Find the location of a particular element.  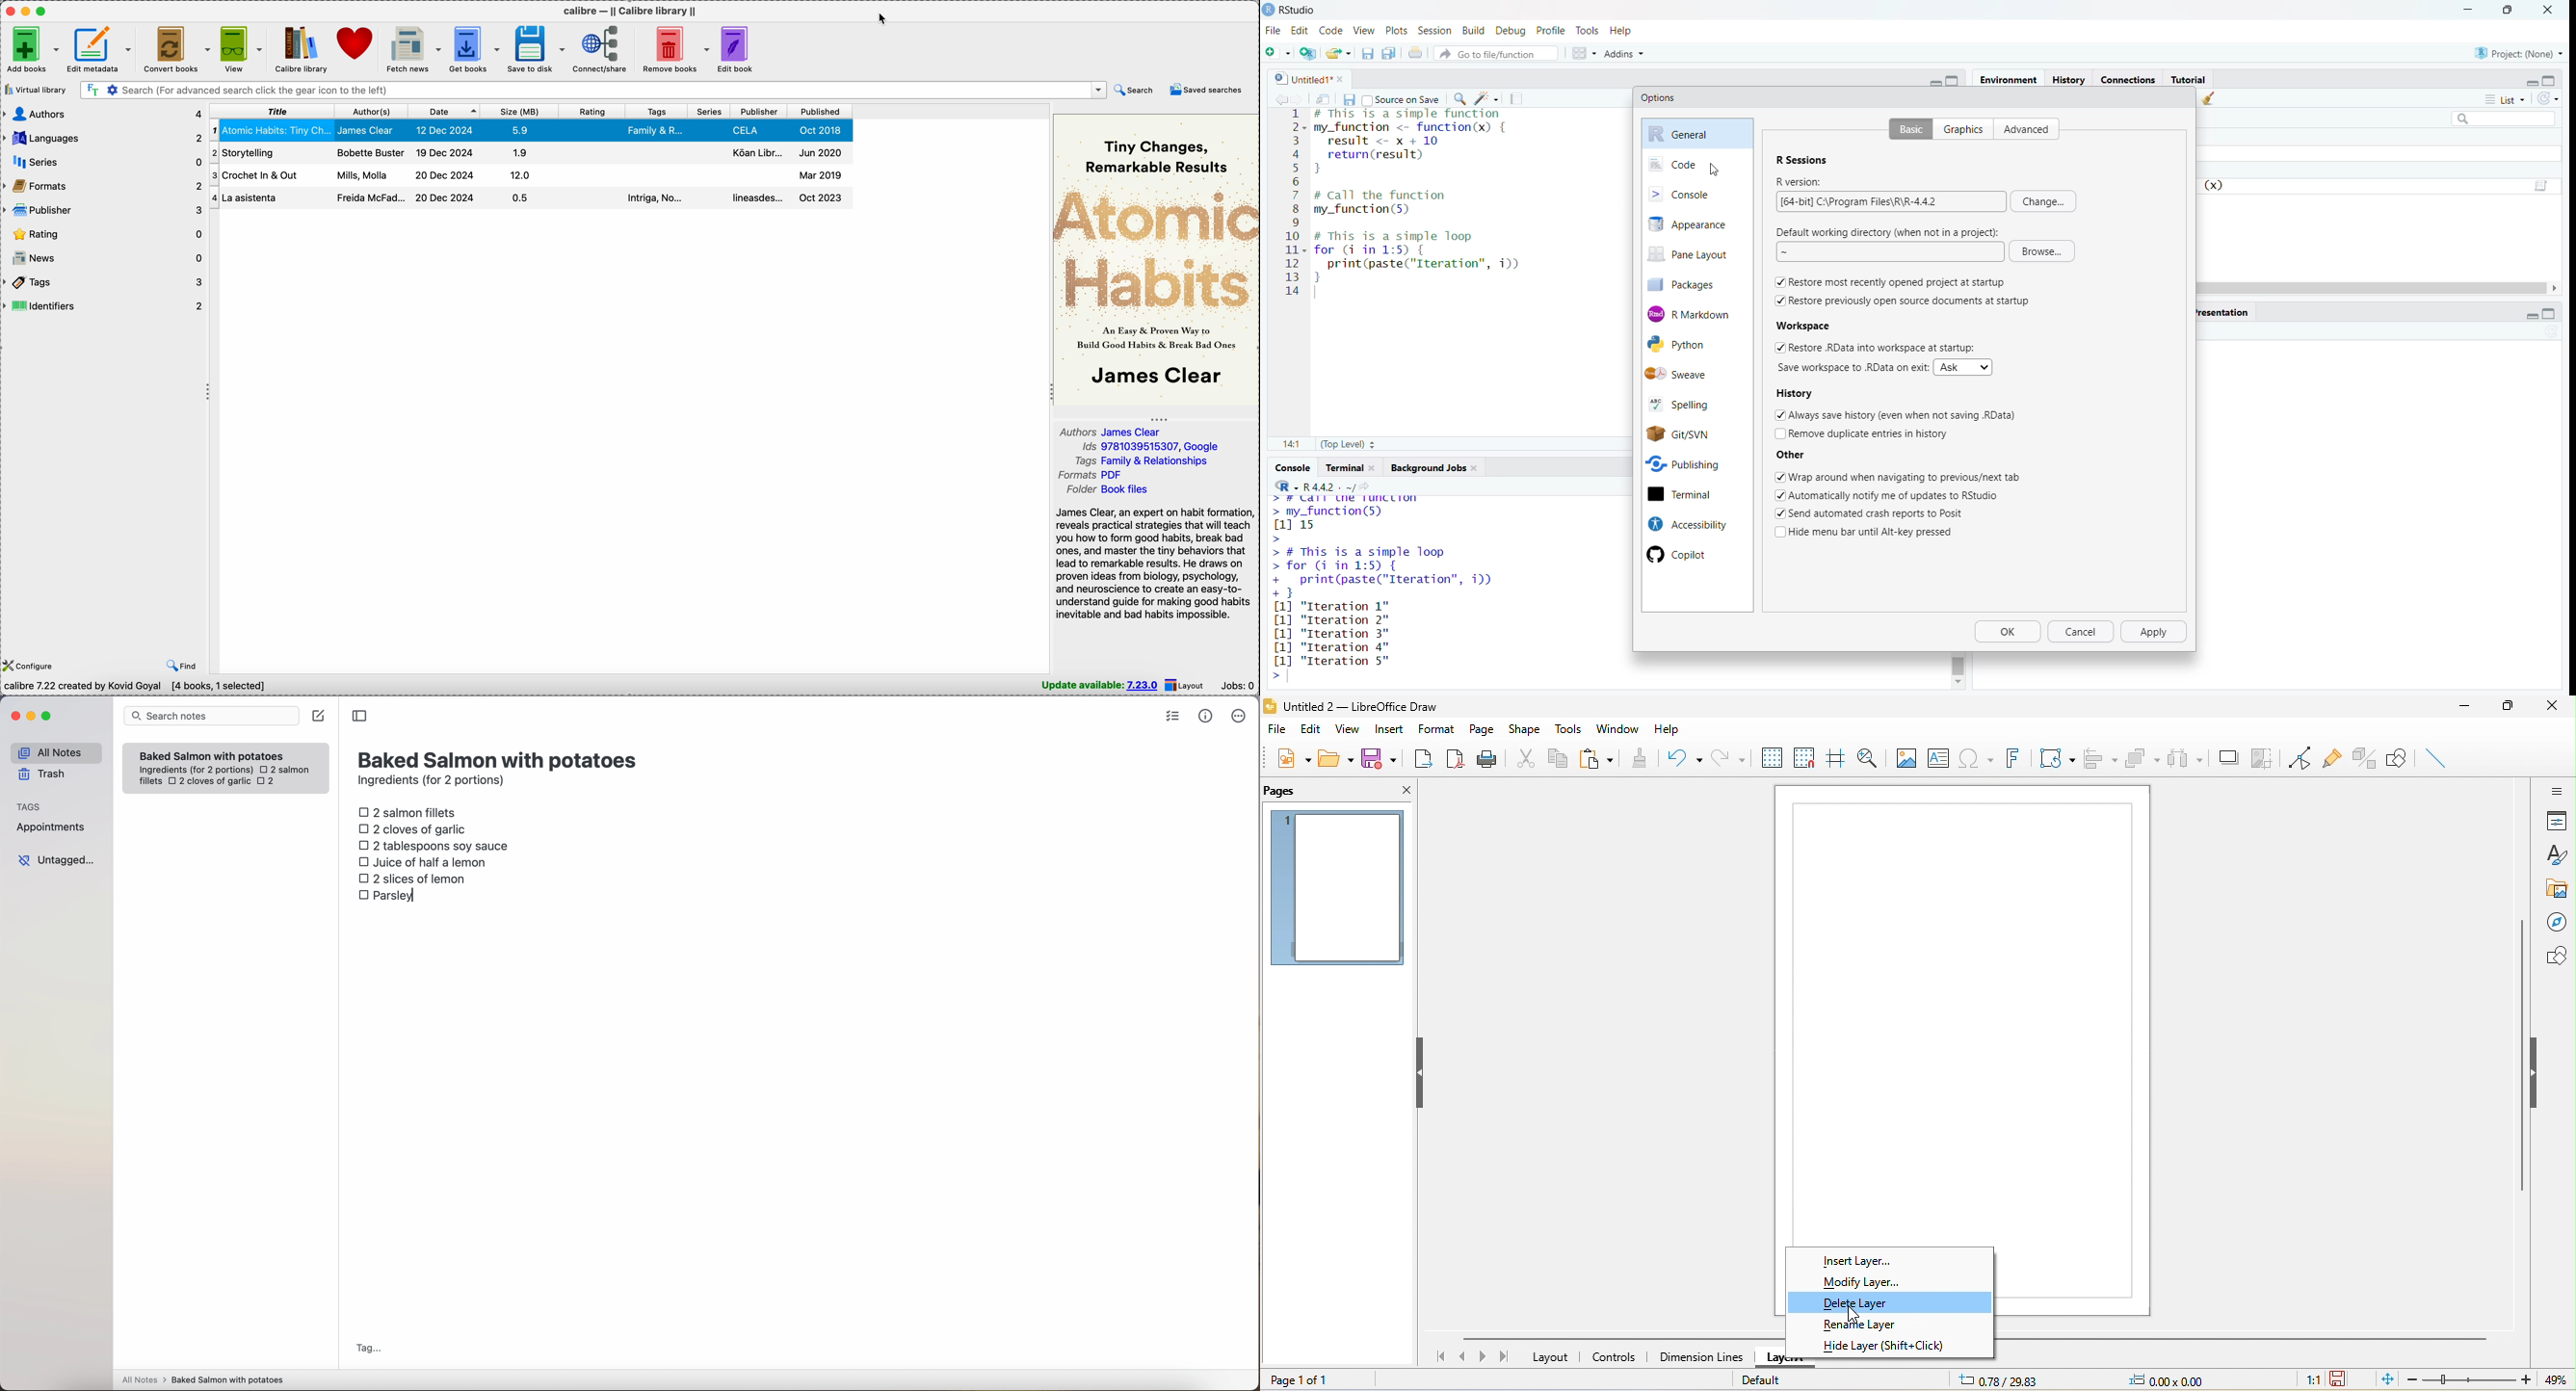

change... is located at coordinates (2045, 200).